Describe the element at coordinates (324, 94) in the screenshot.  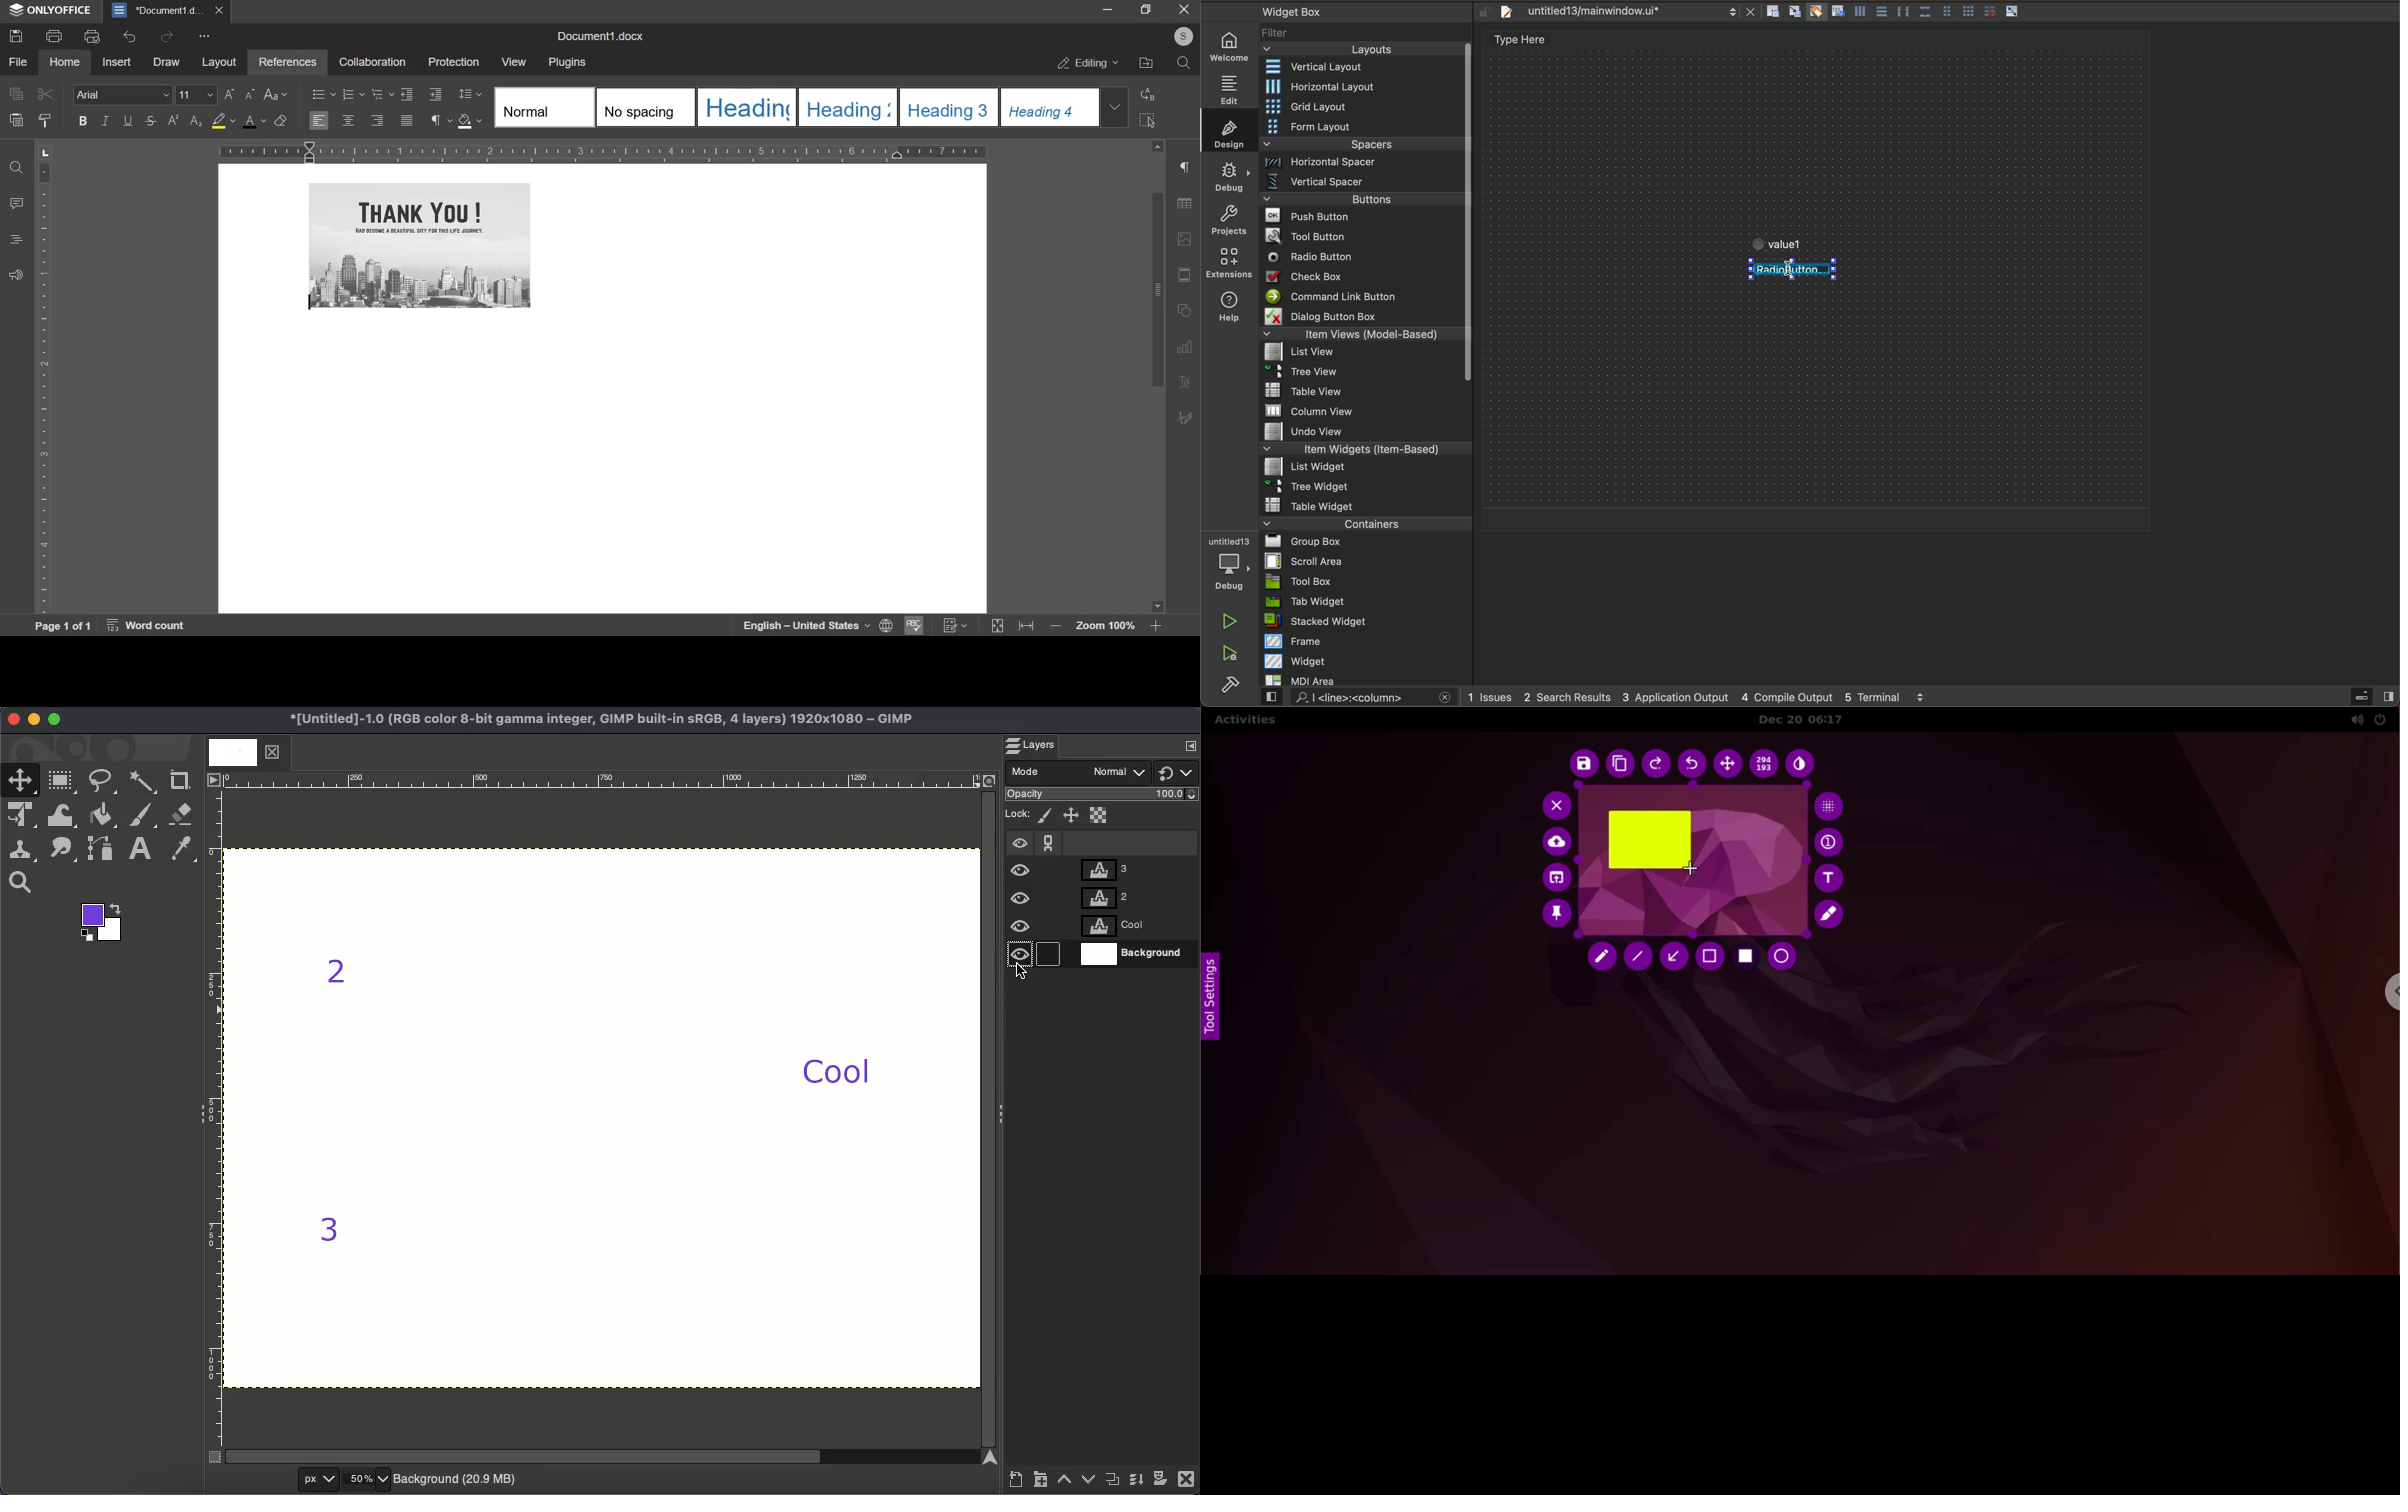
I see `bullets` at that location.